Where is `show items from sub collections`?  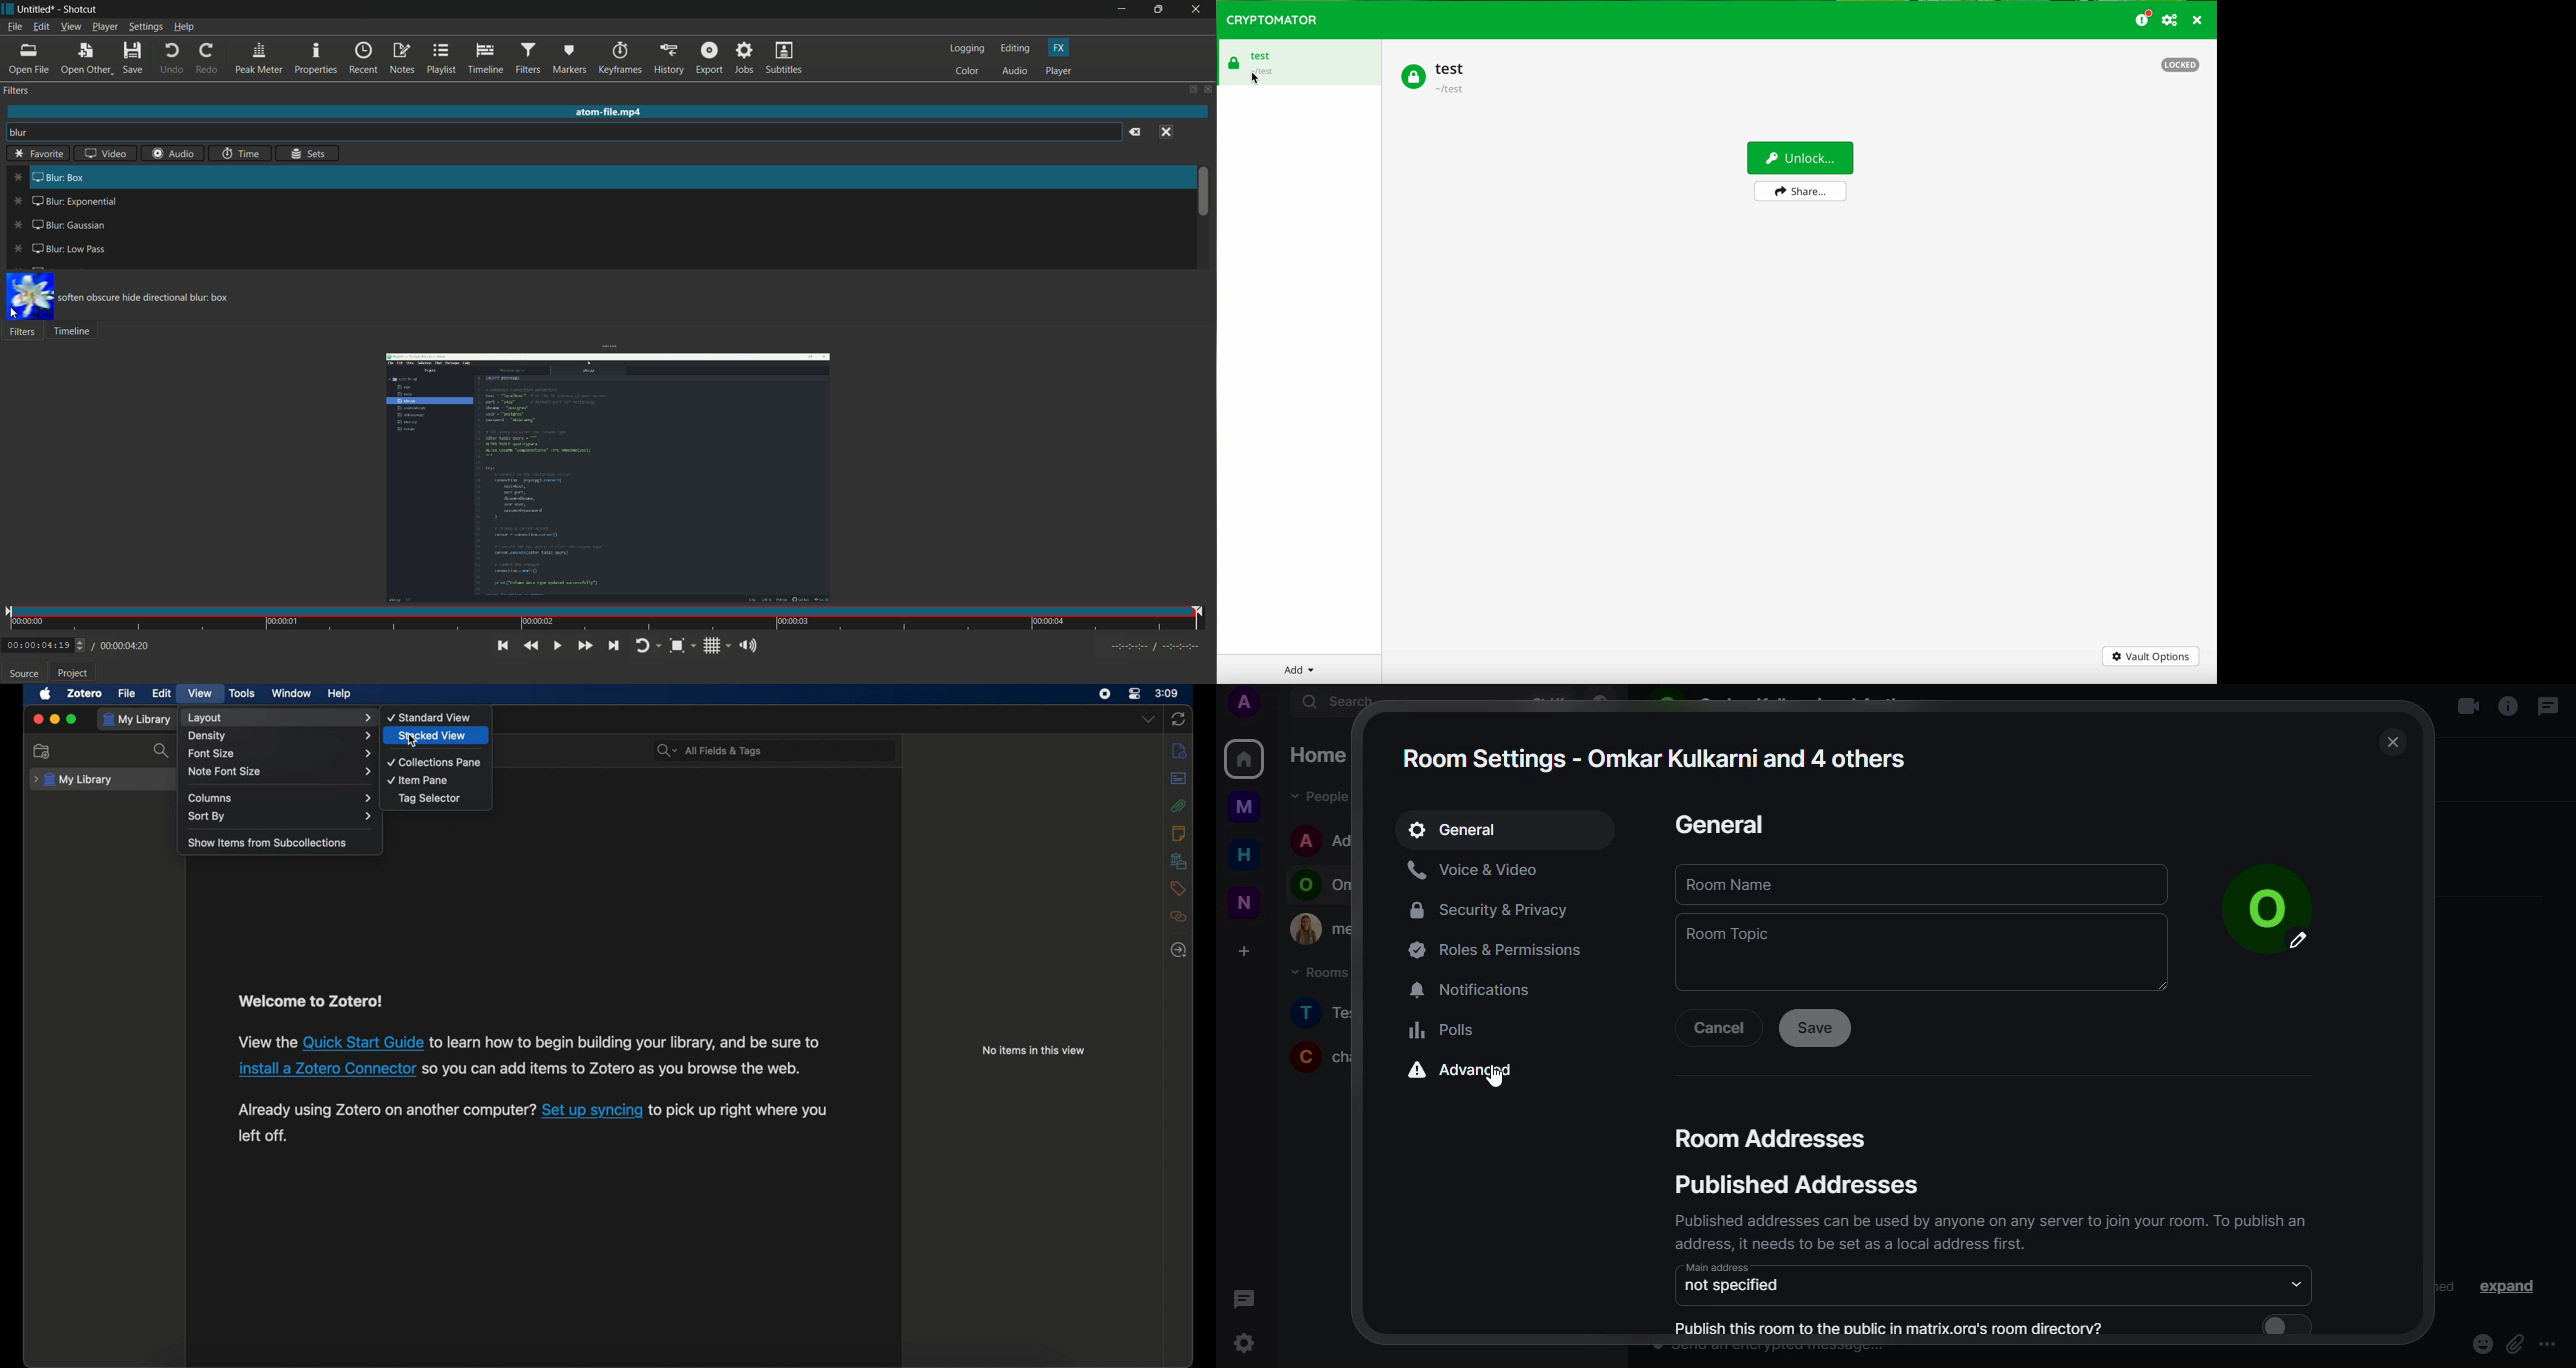
show items from sub collections is located at coordinates (269, 844).